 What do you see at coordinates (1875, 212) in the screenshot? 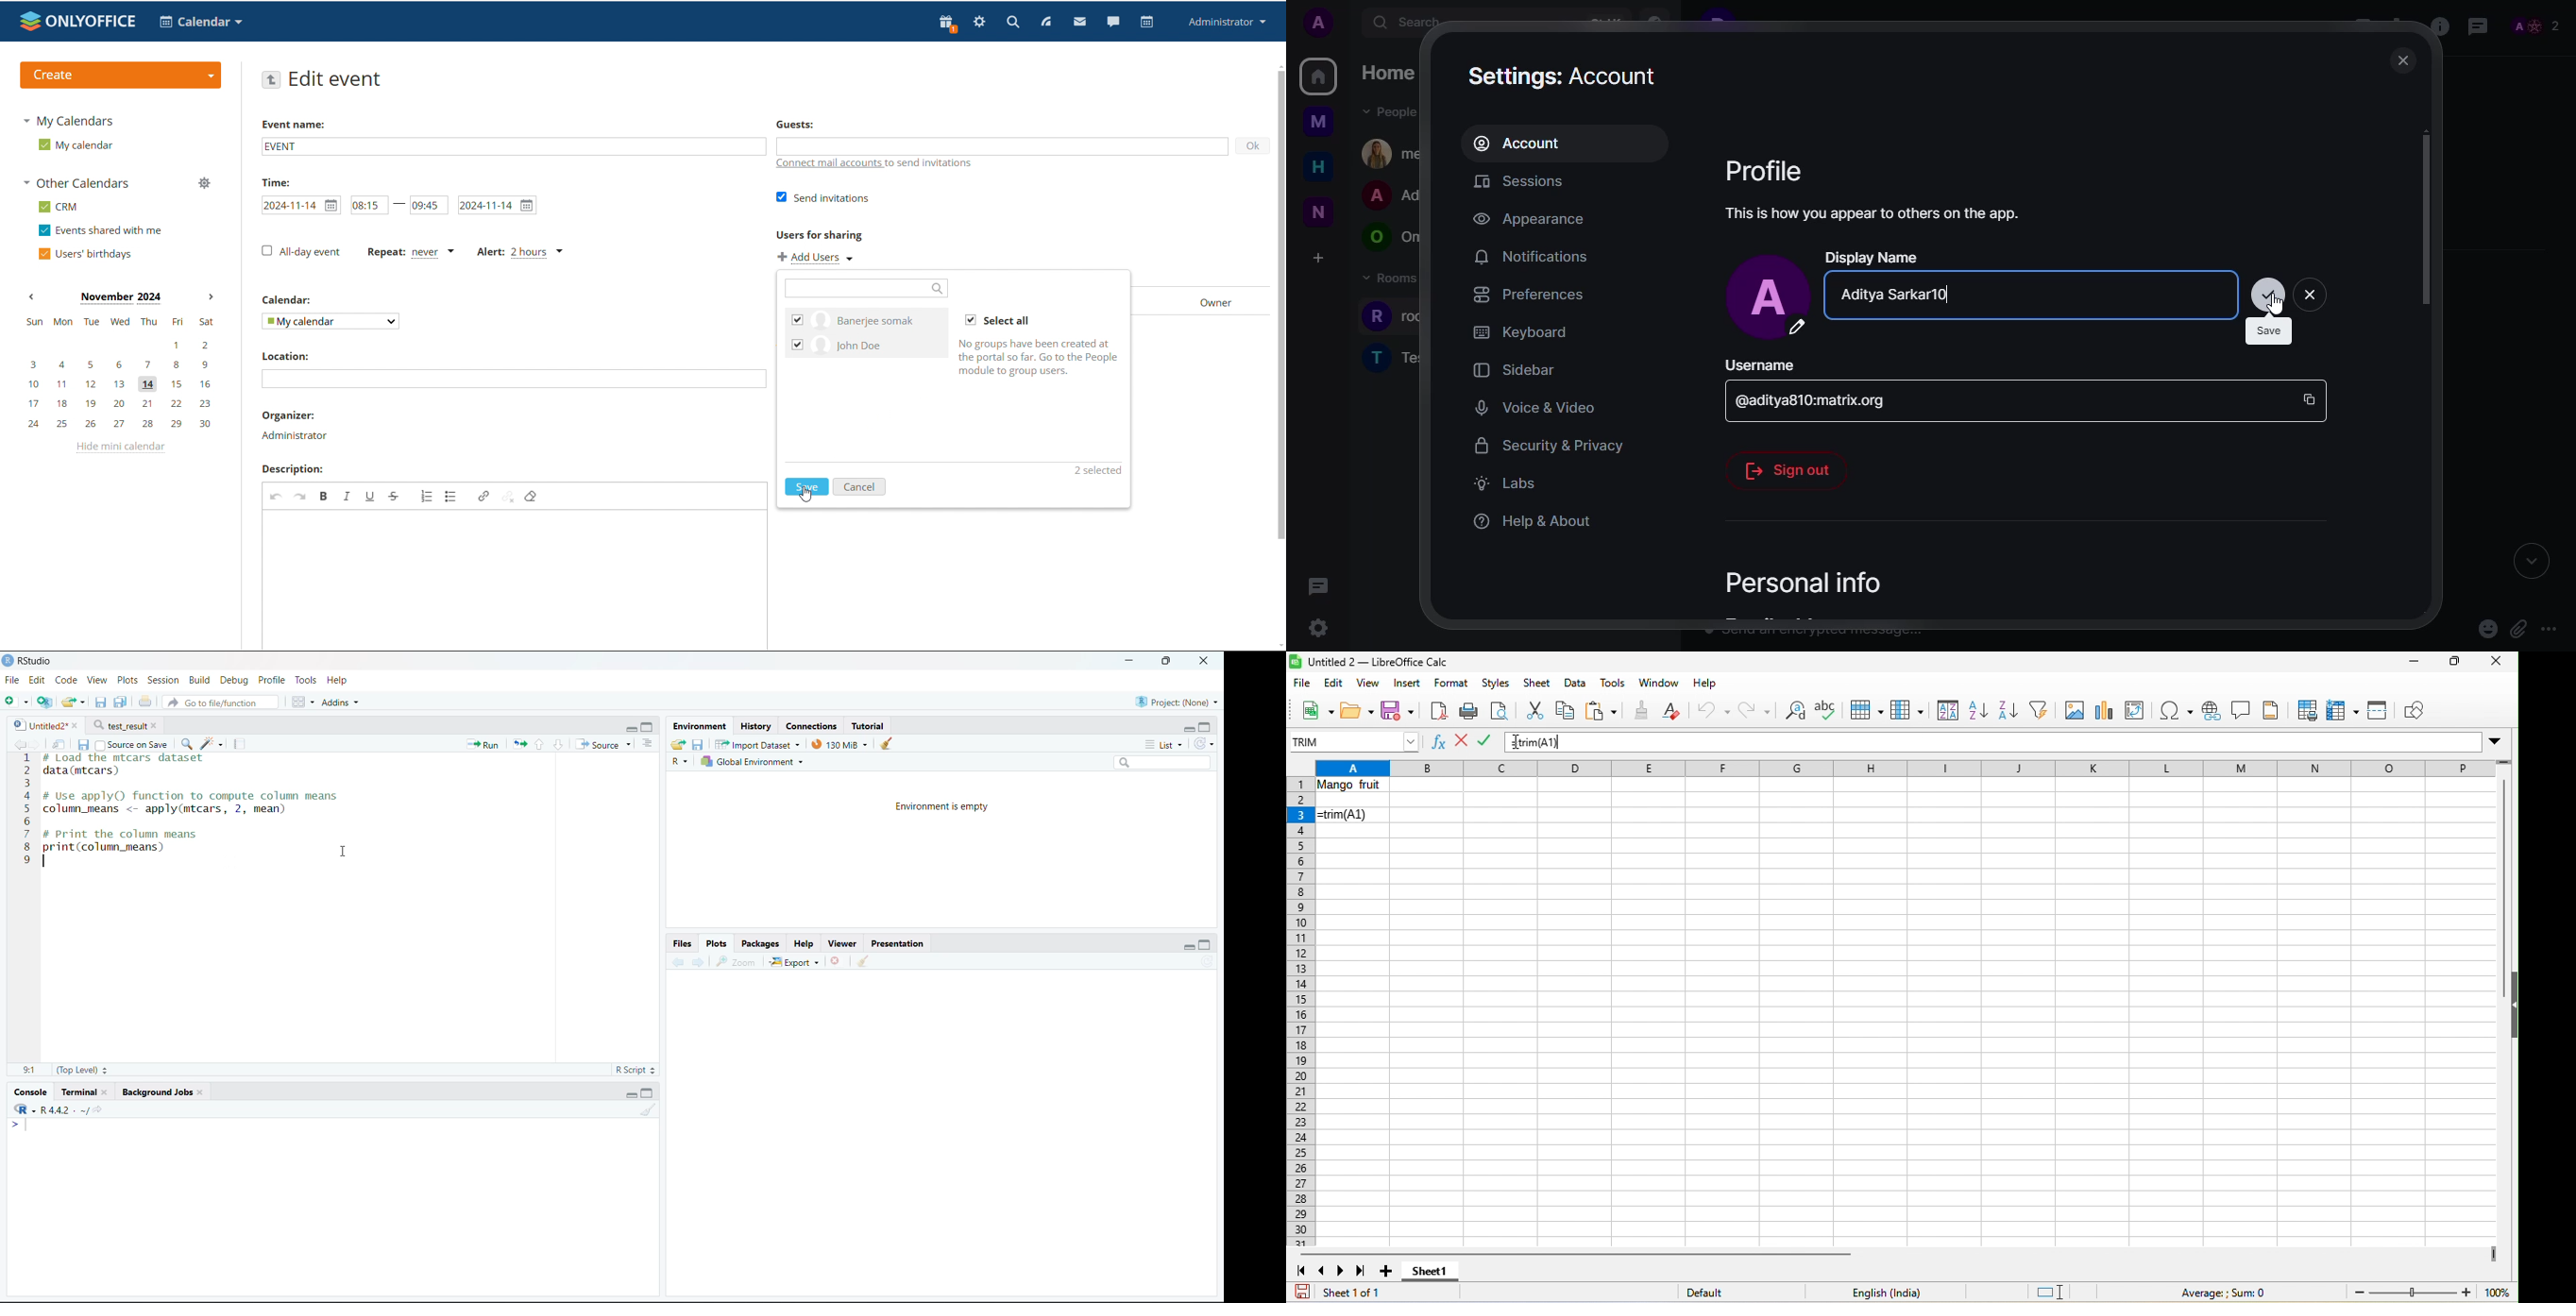
I see `info` at bounding box center [1875, 212].